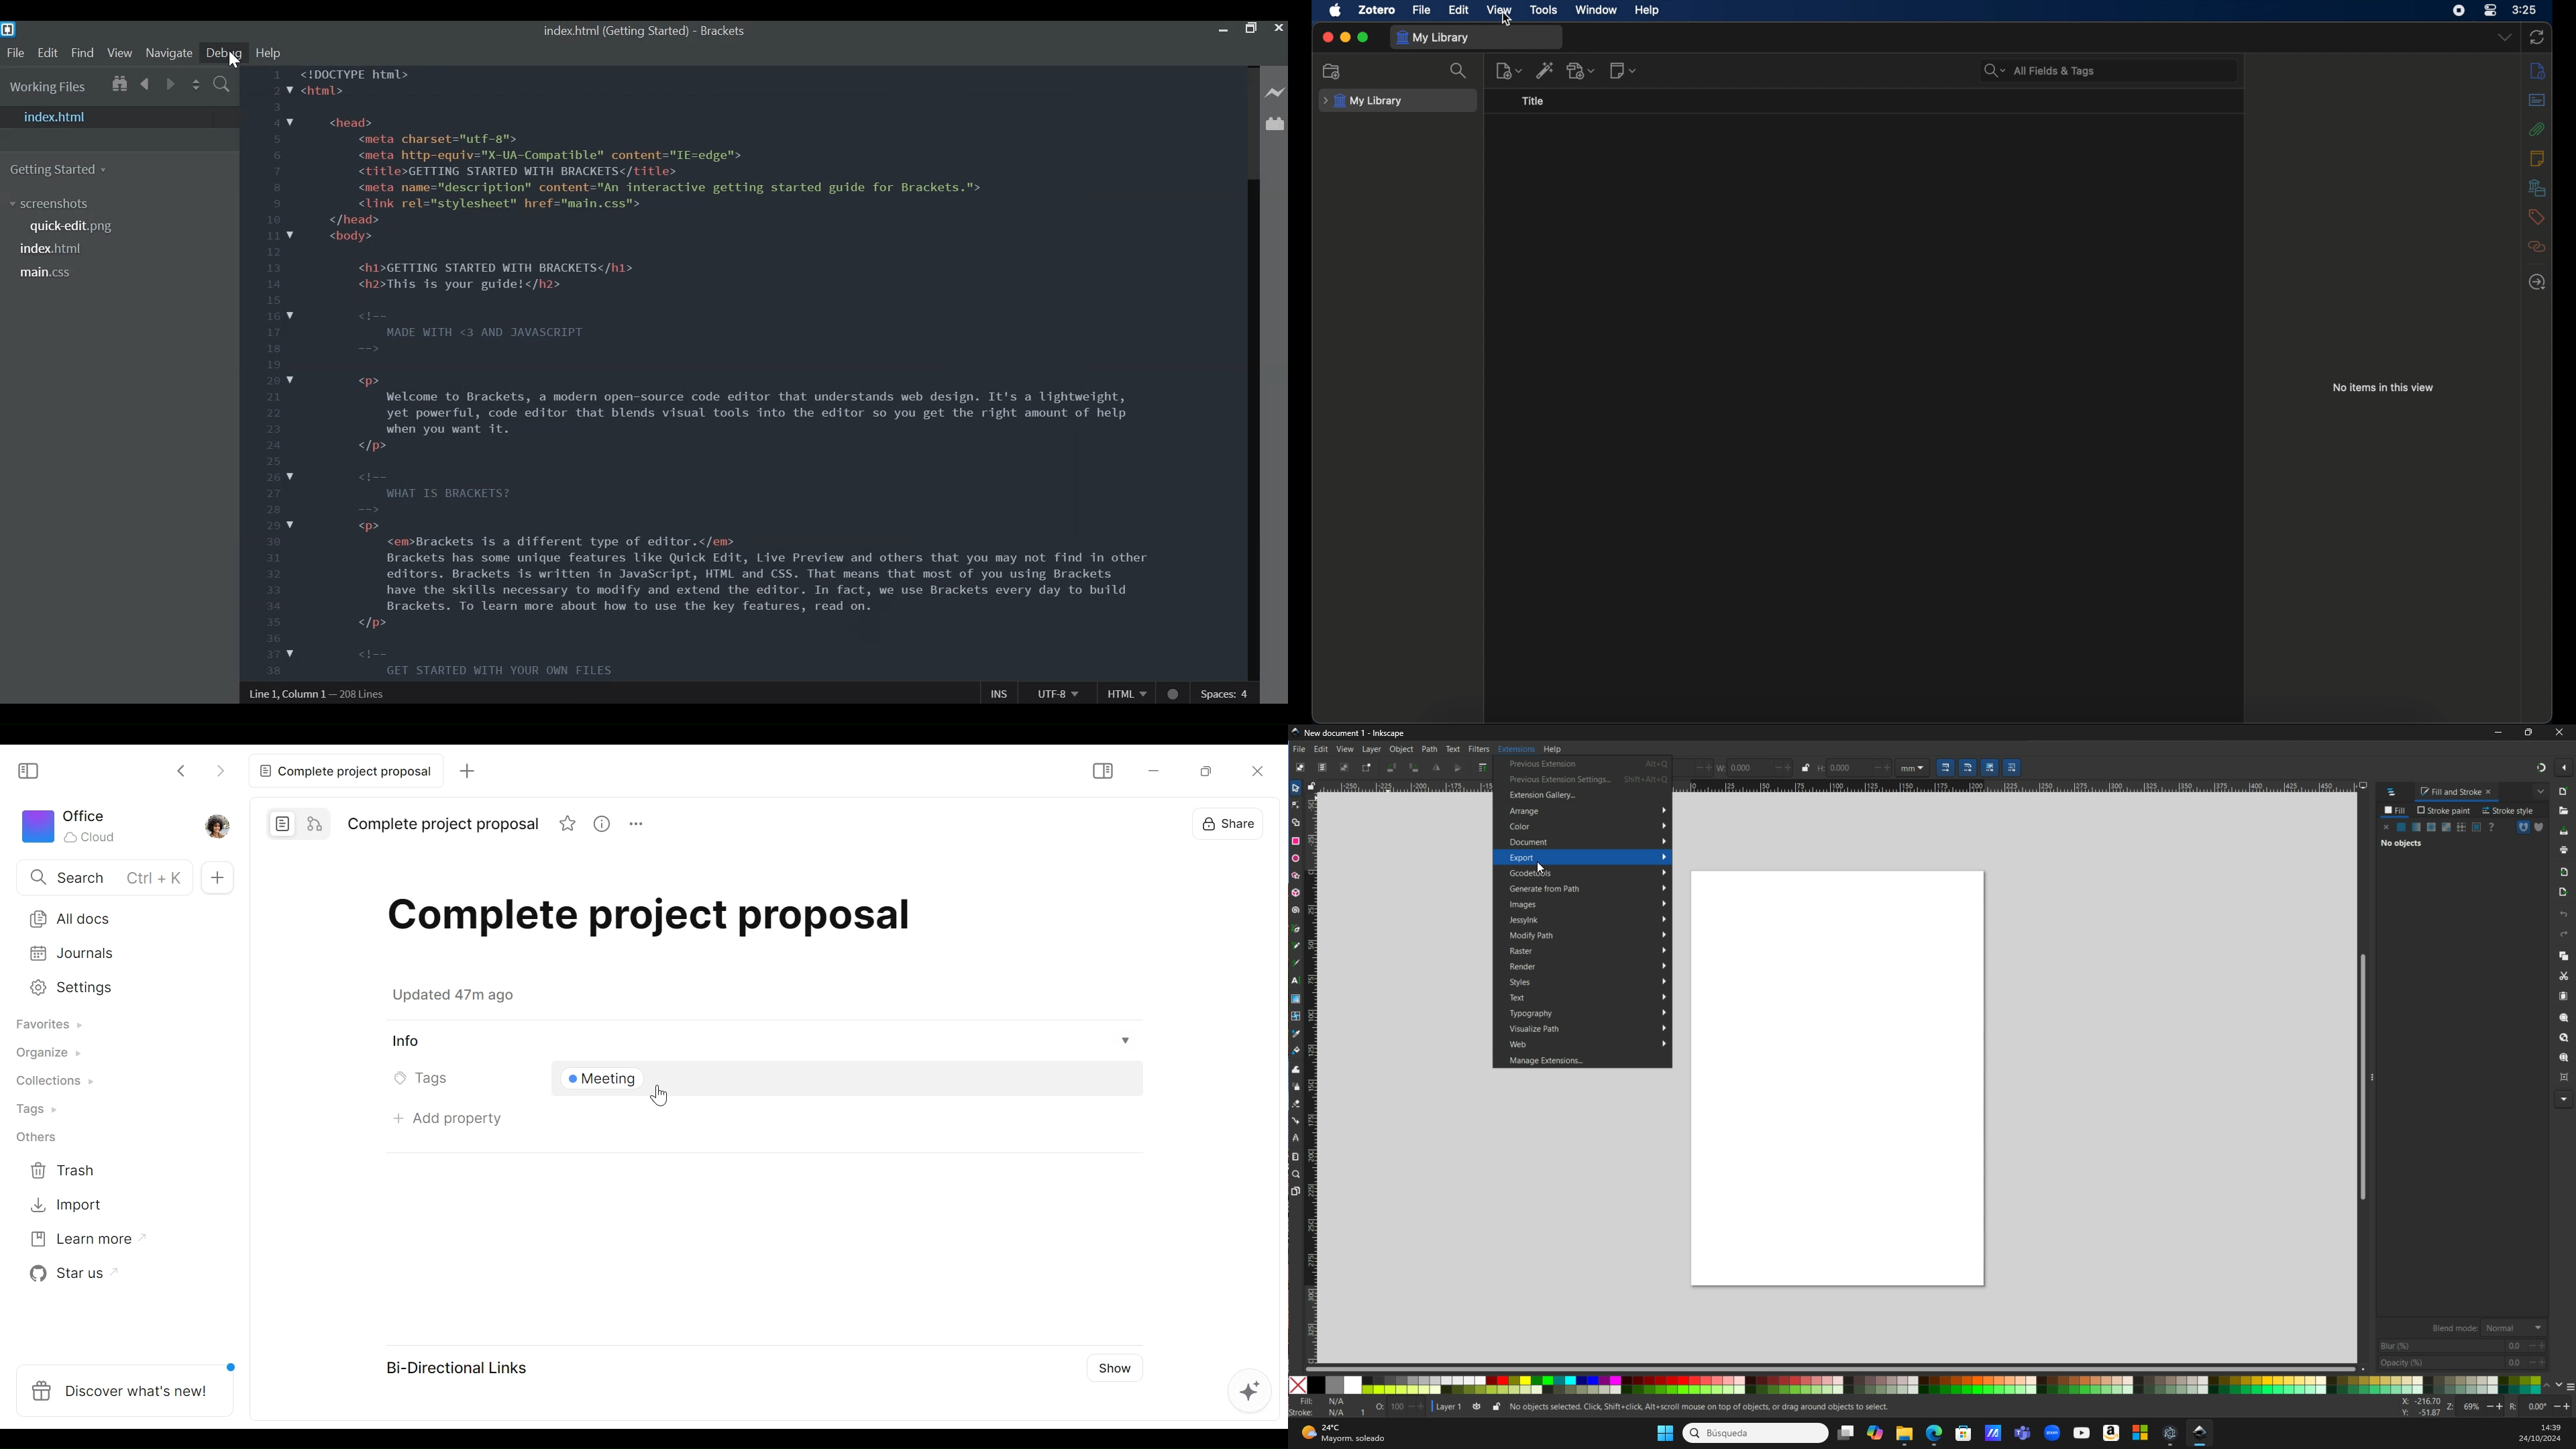 The image size is (2576, 1456). What do you see at coordinates (2536, 38) in the screenshot?
I see `sync` at bounding box center [2536, 38].